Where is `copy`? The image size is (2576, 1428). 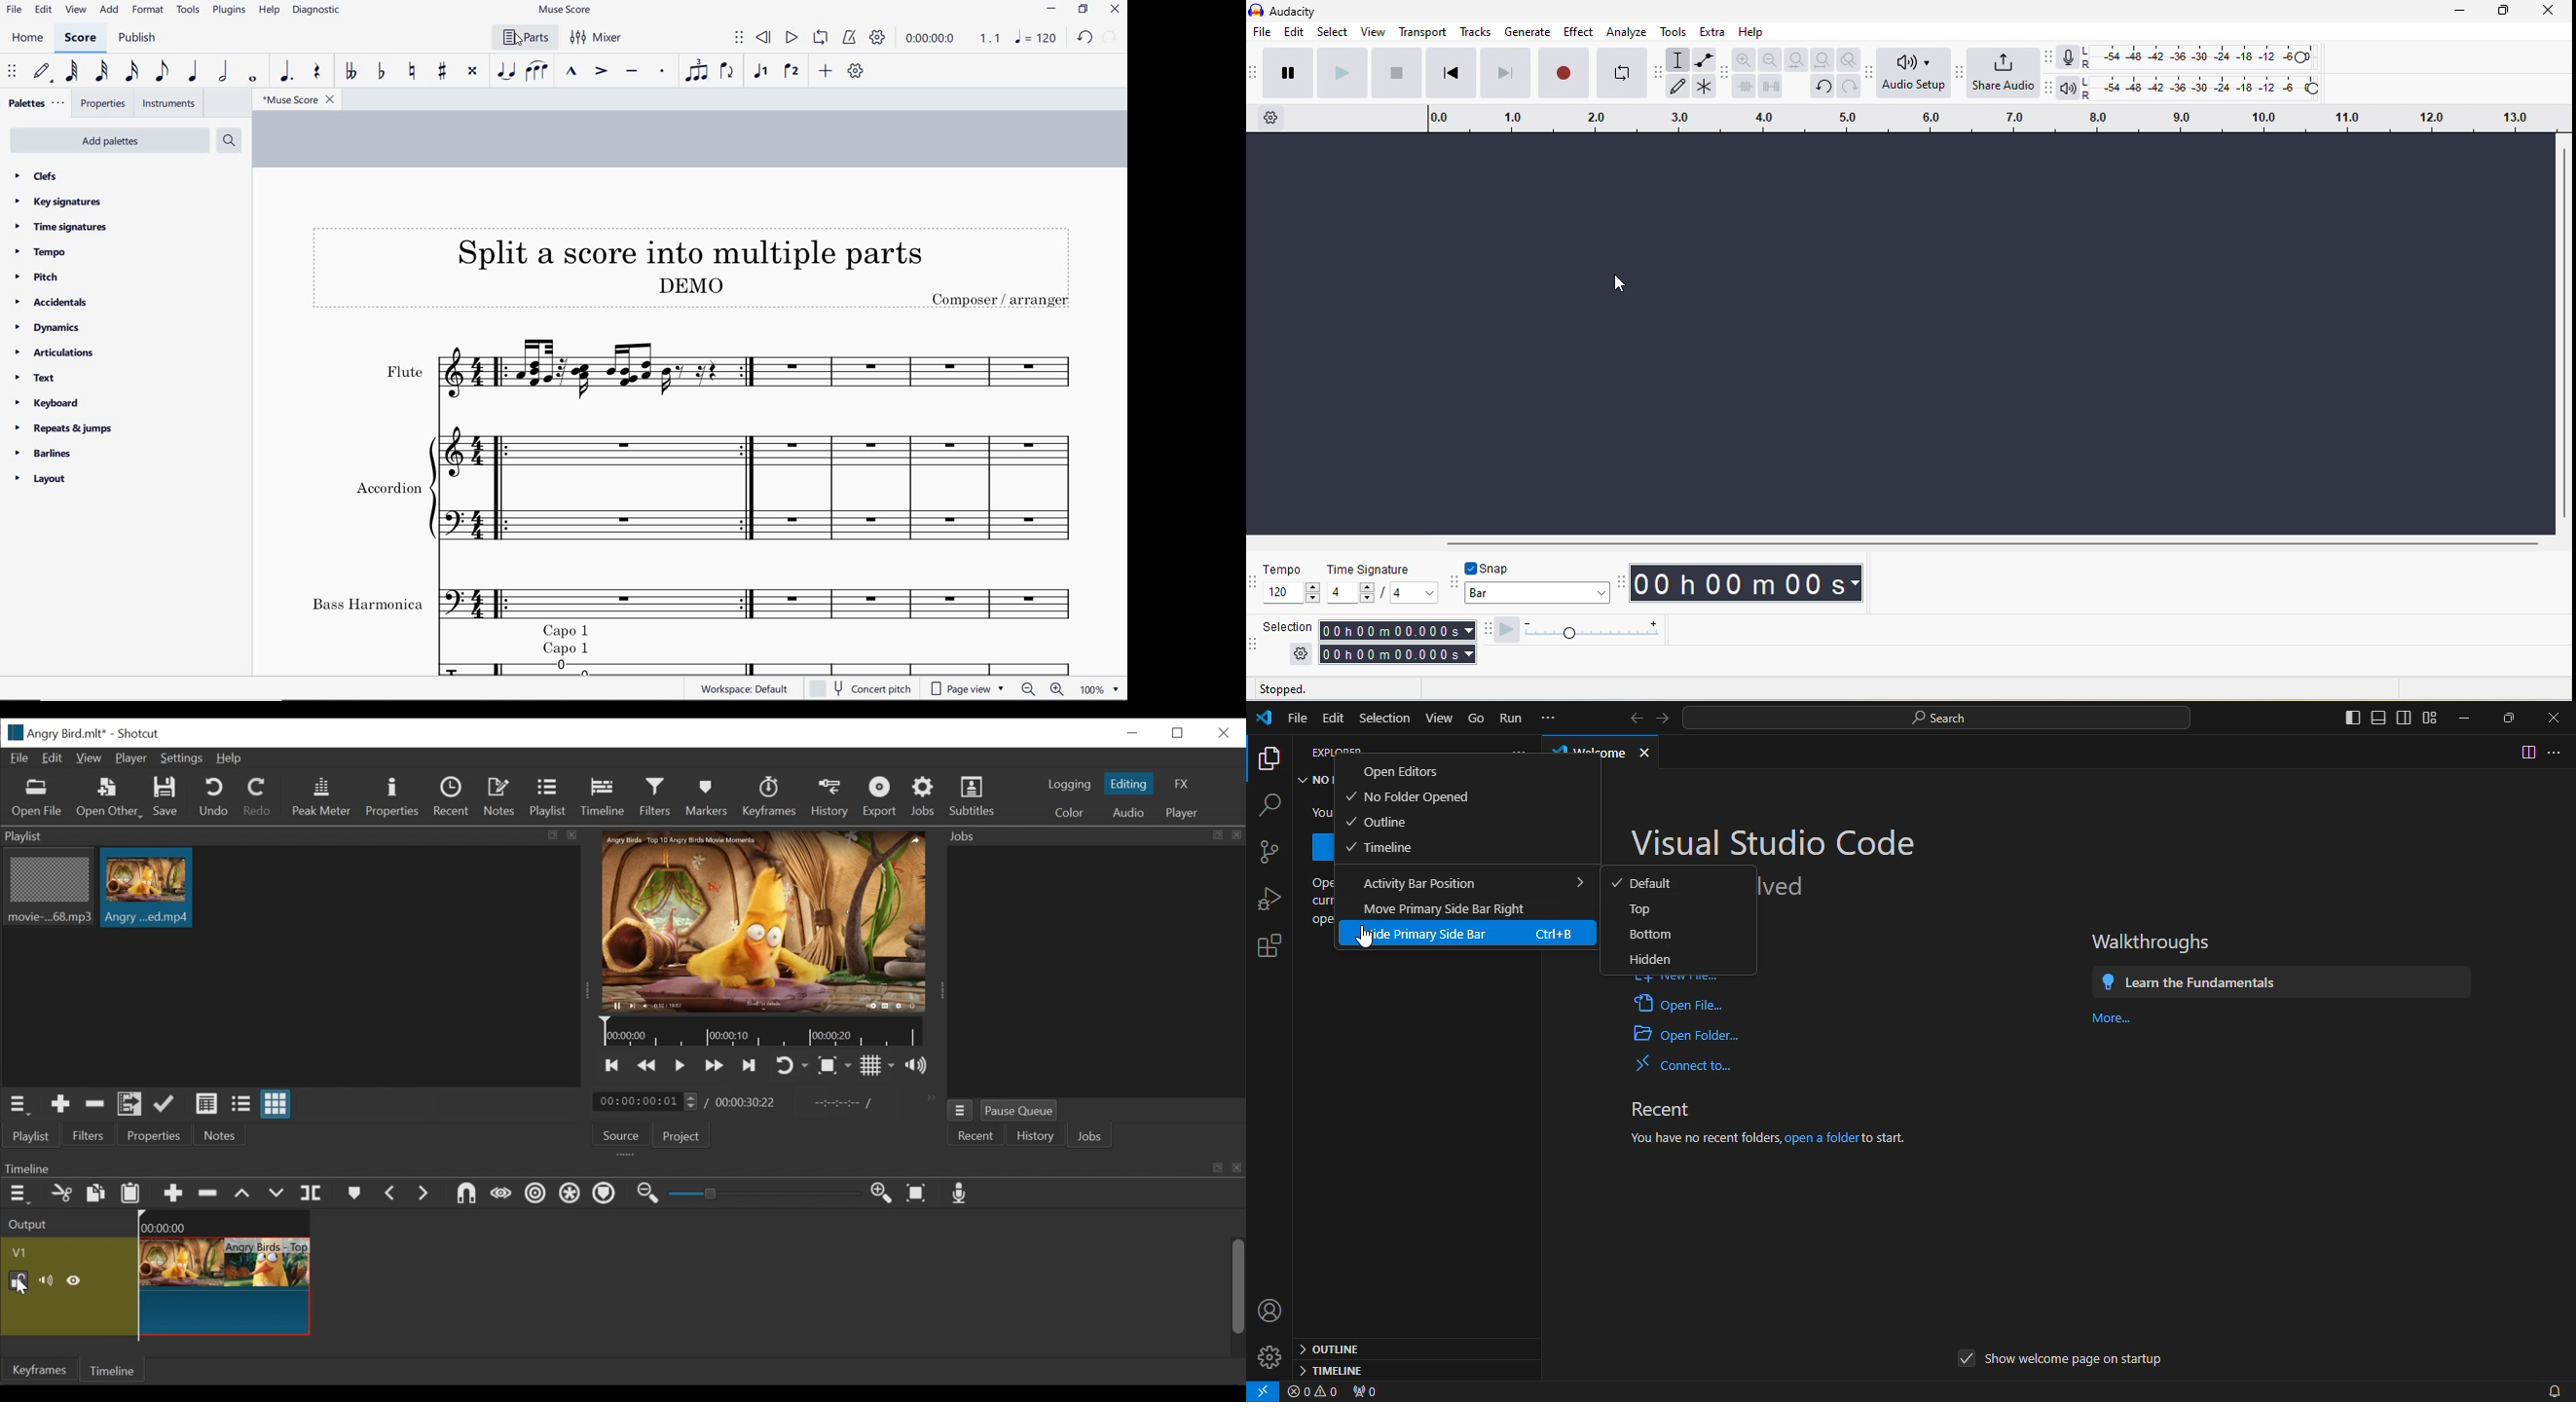
copy is located at coordinates (1269, 760).